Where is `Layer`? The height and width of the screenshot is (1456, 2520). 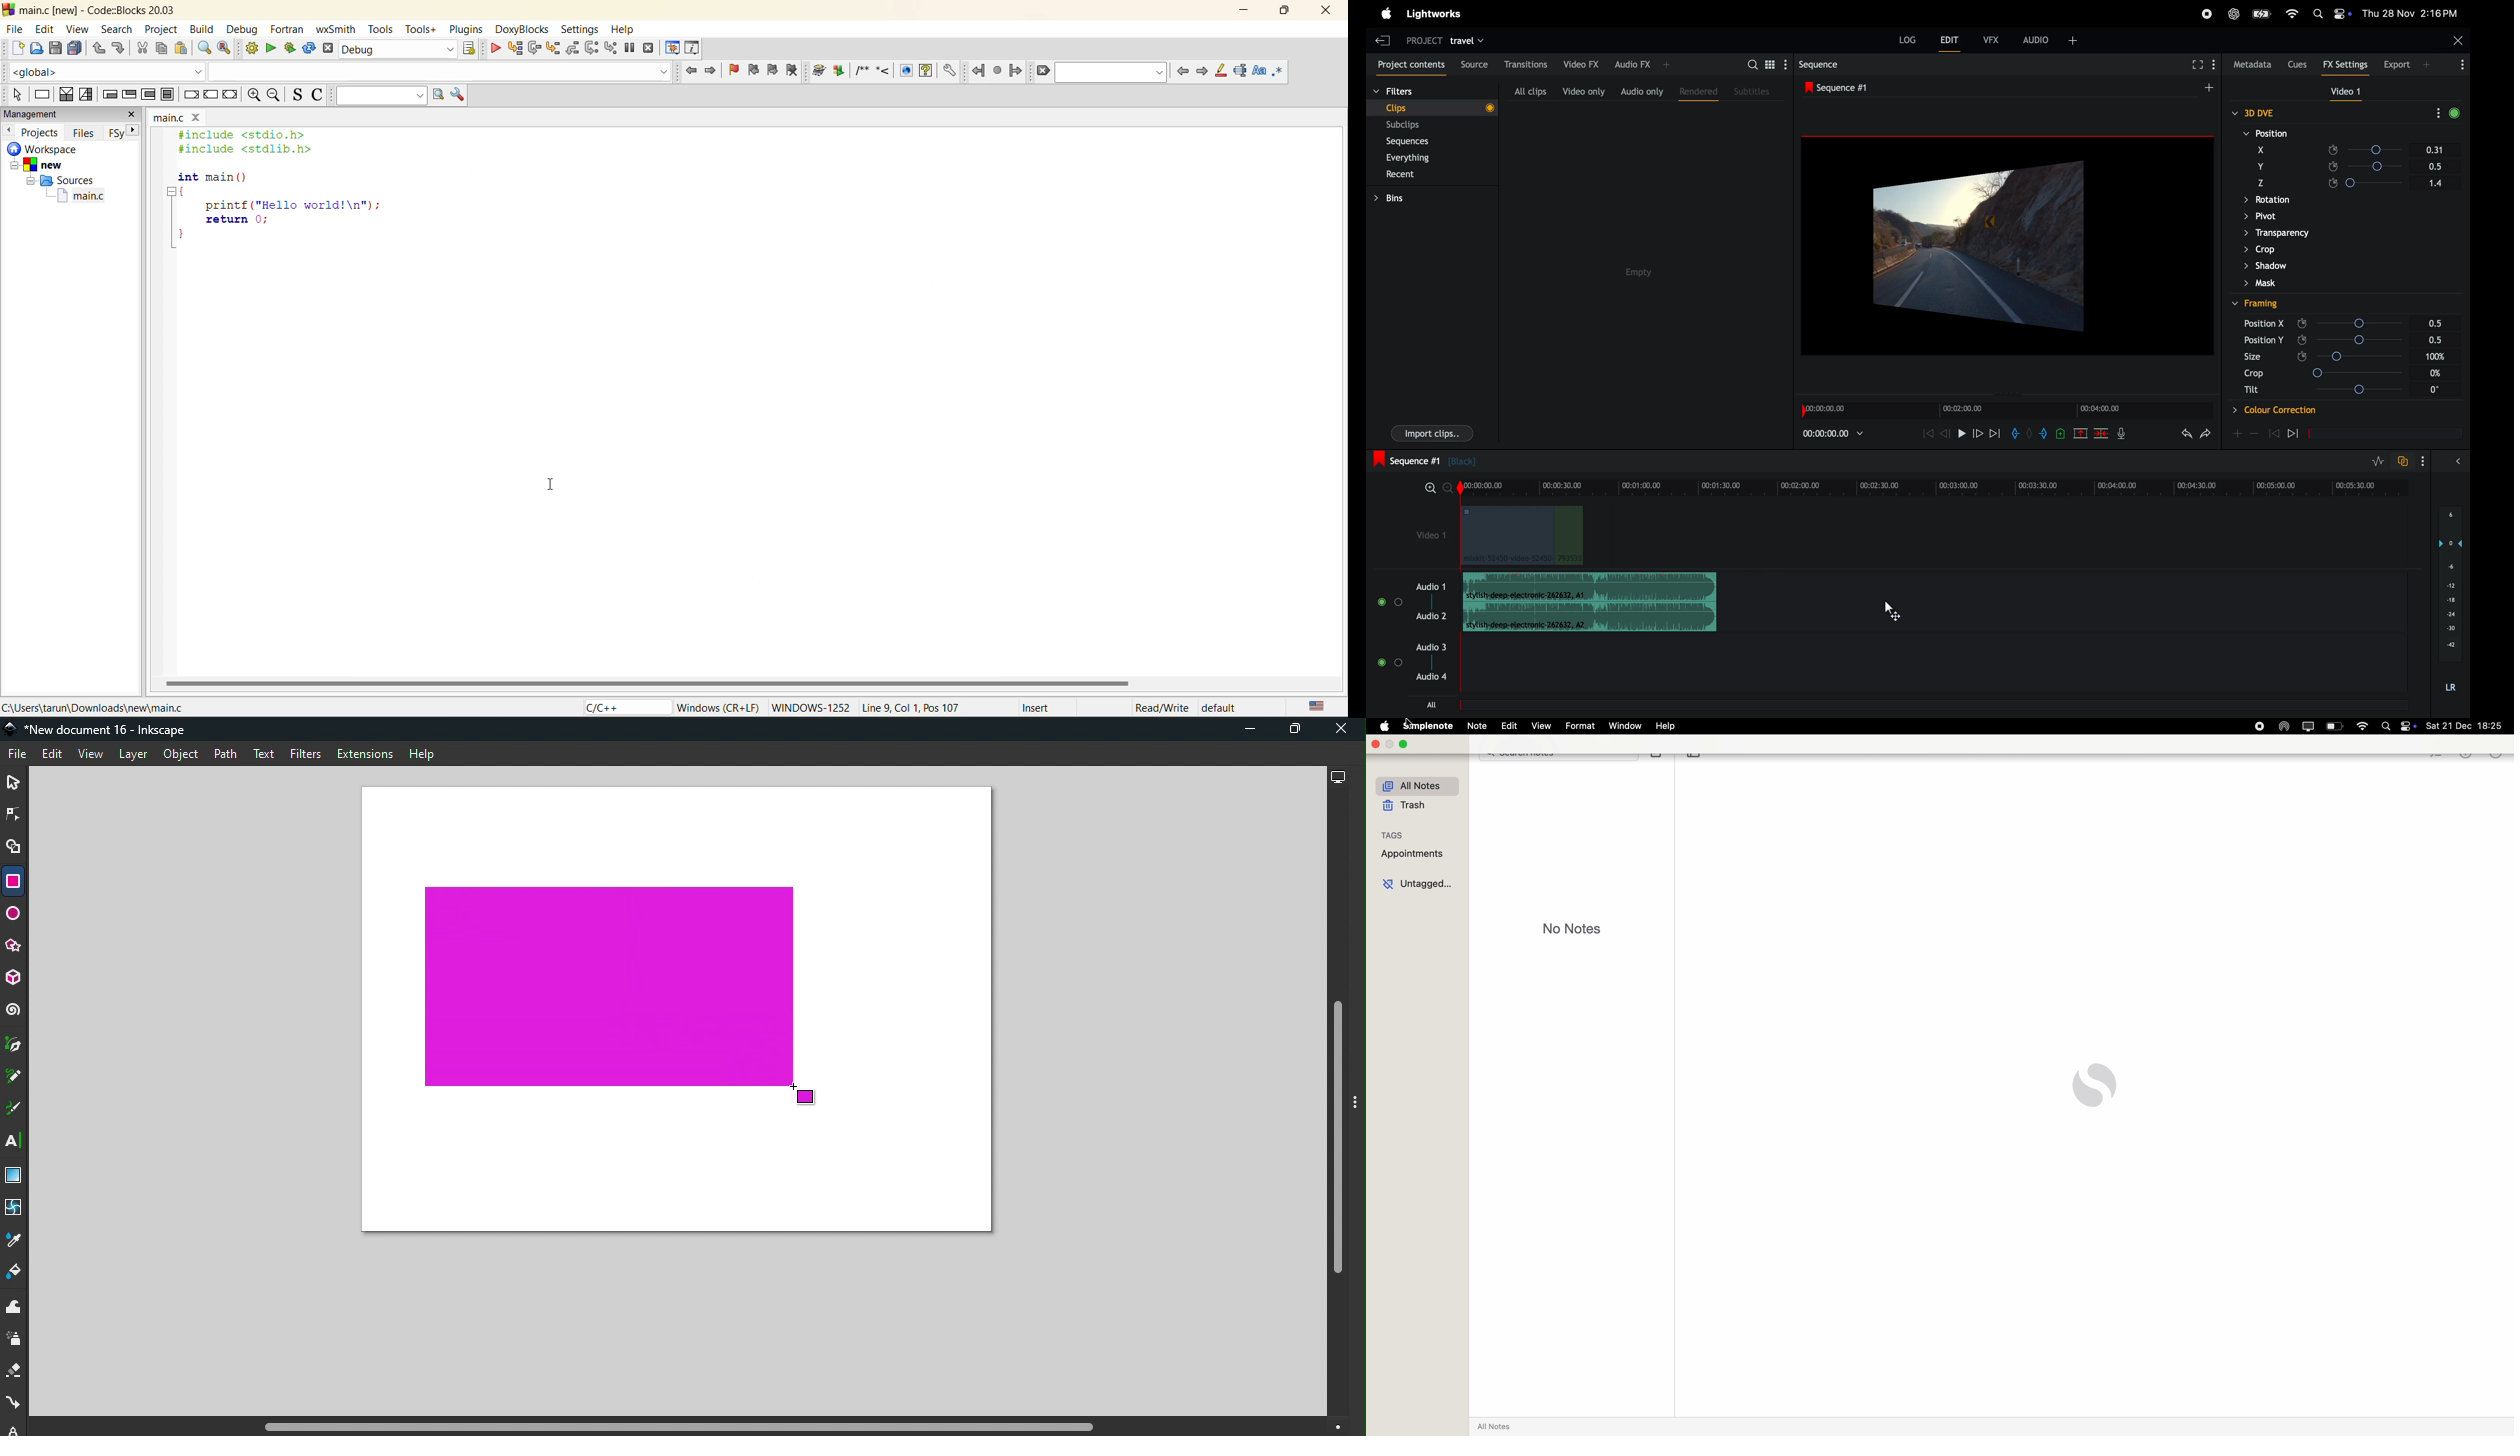 Layer is located at coordinates (133, 756).